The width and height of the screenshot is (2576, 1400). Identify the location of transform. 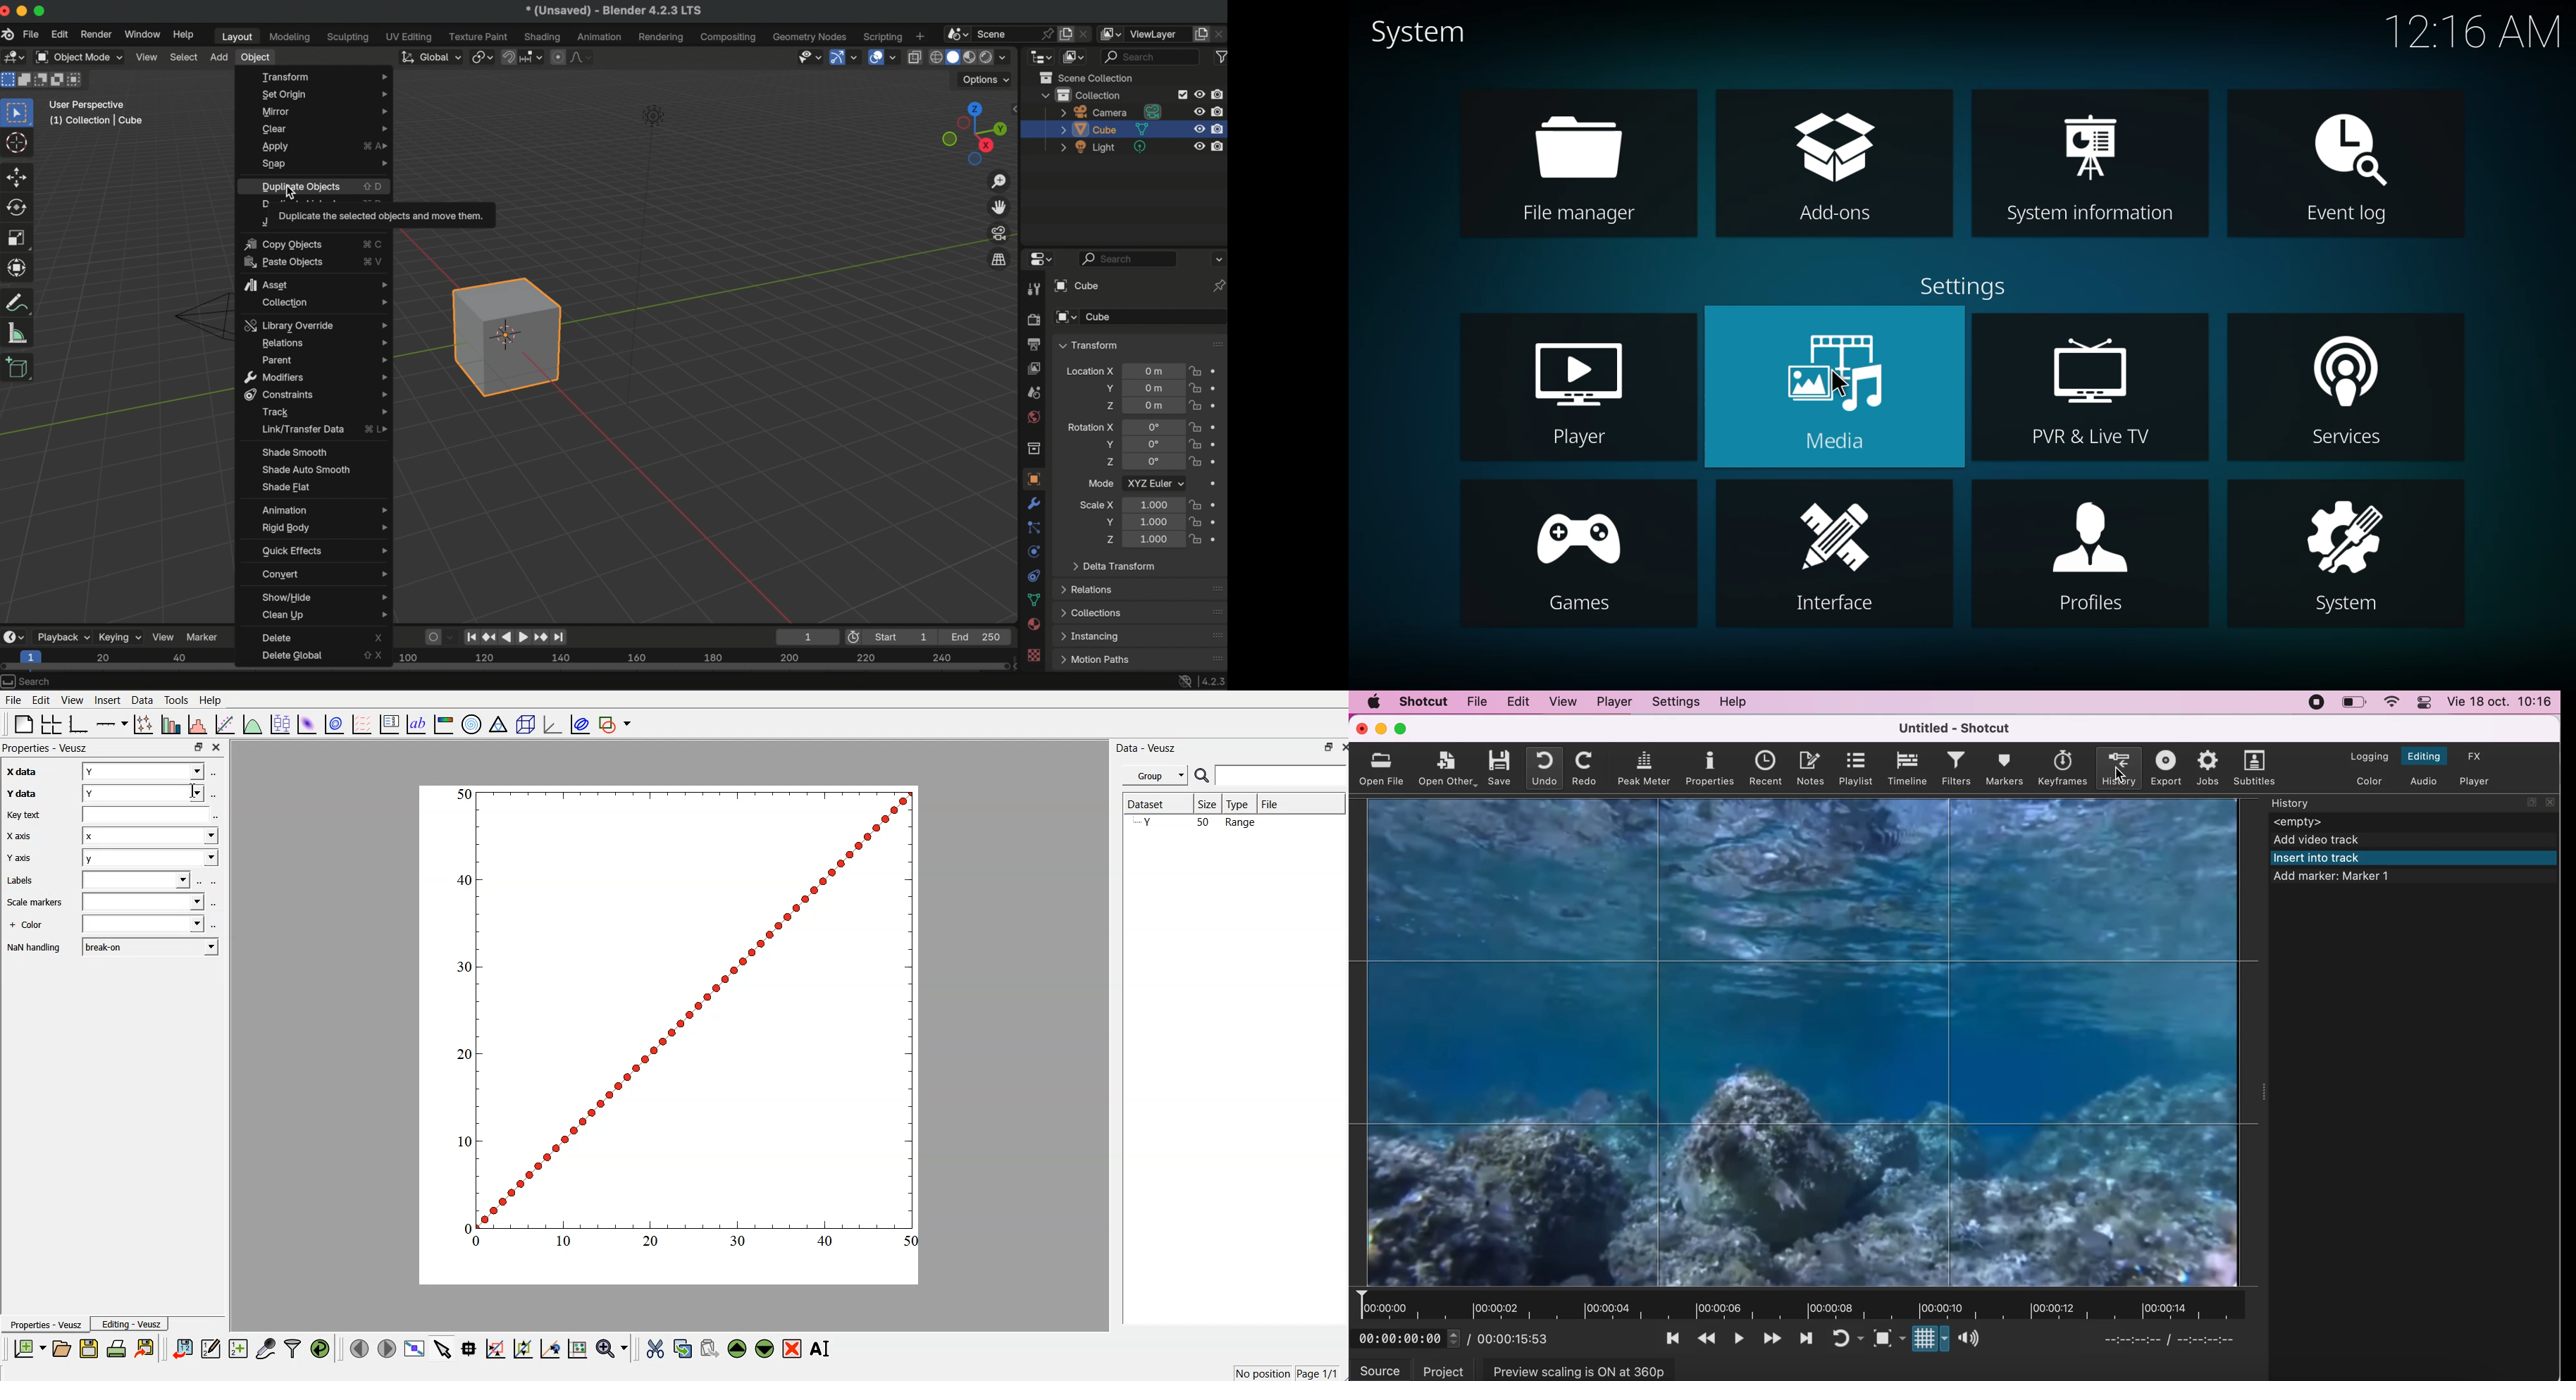
(20, 302).